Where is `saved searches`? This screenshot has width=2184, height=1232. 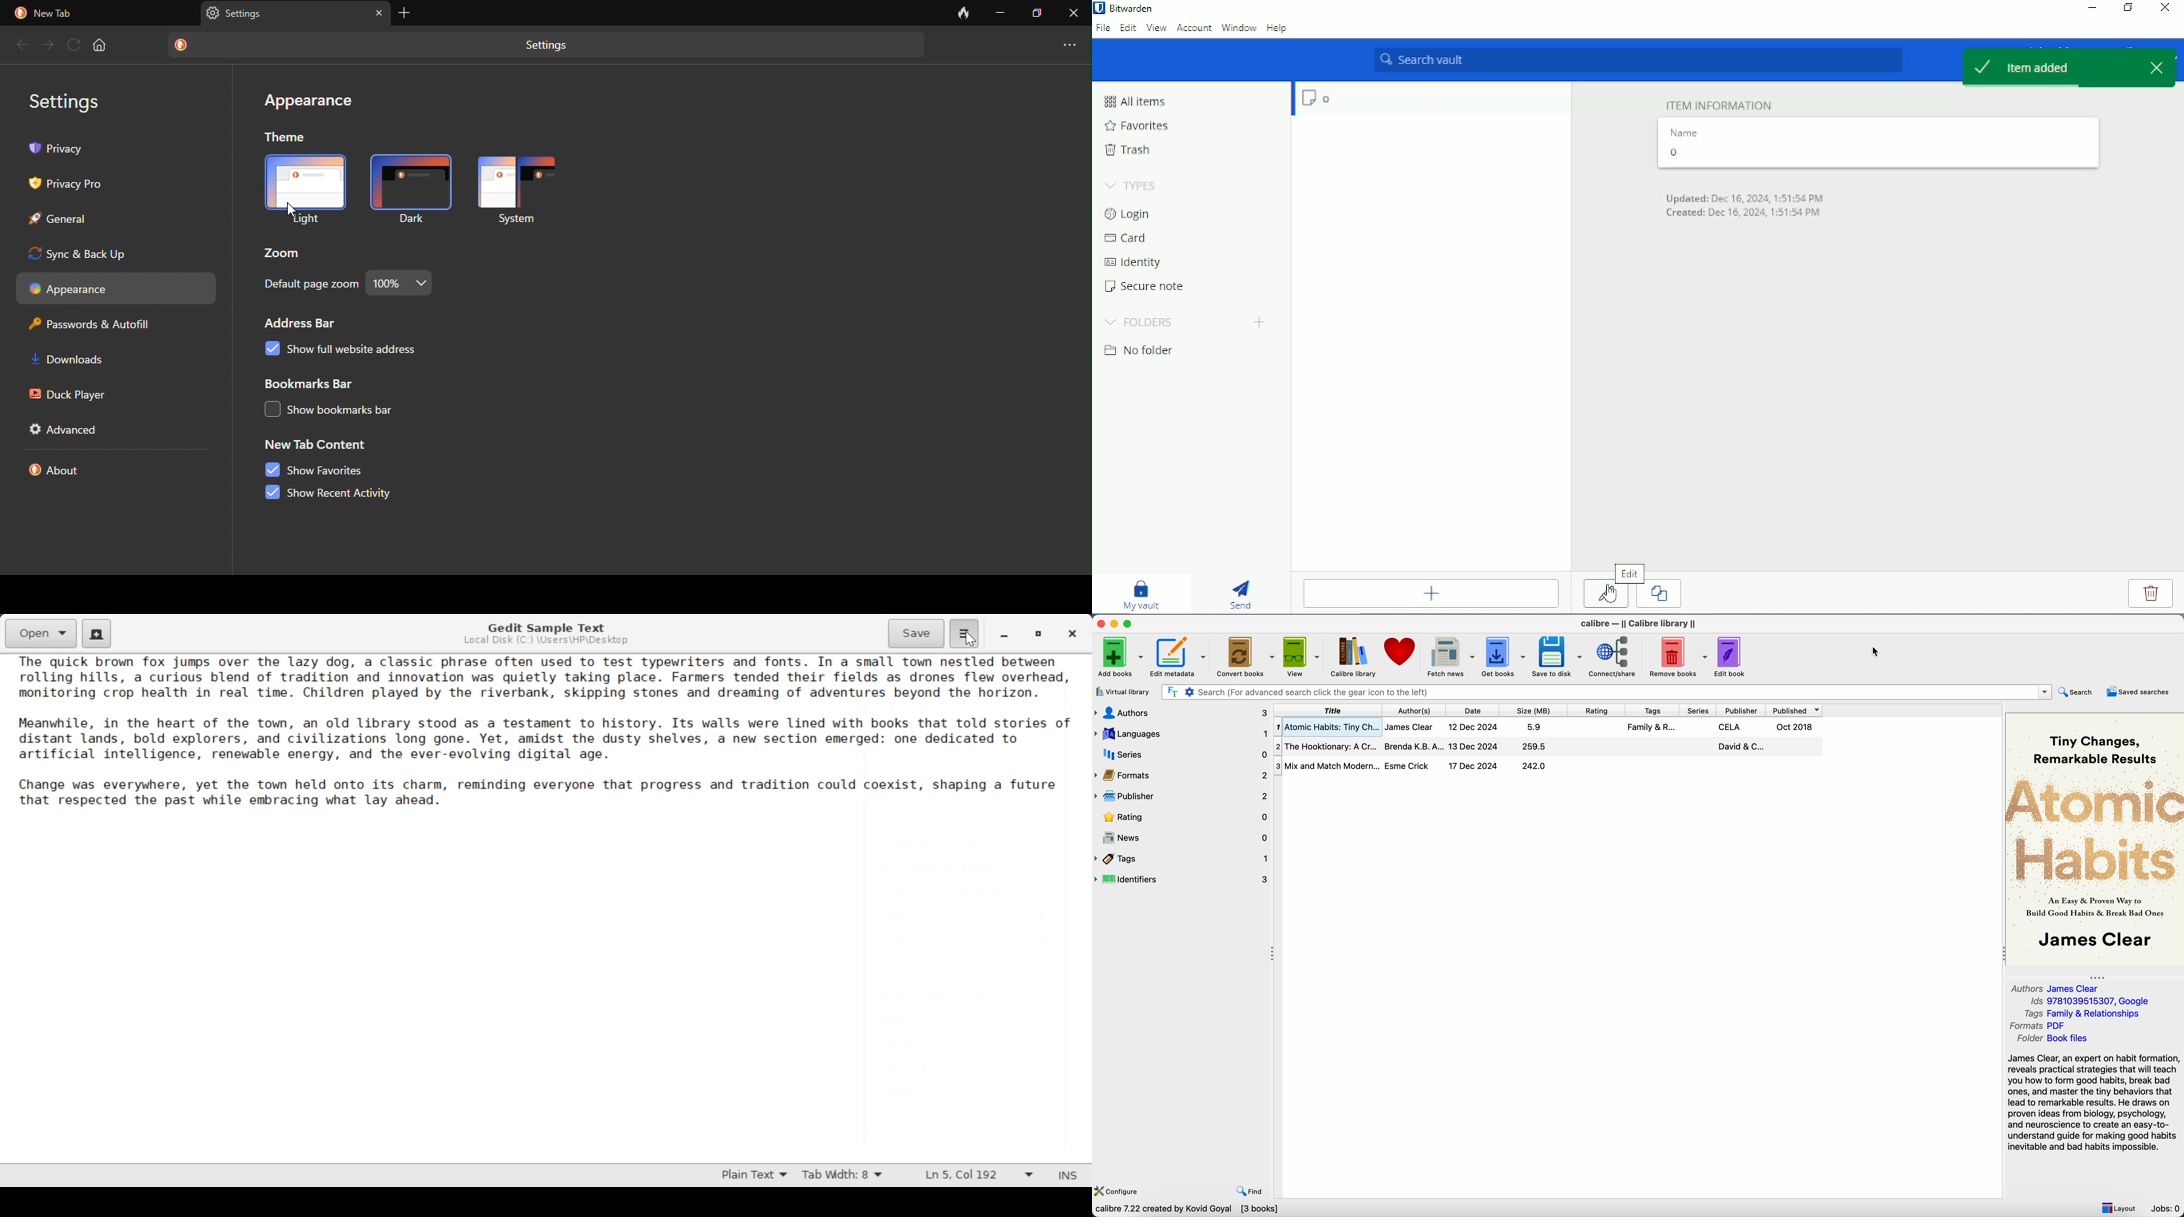 saved searches is located at coordinates (2140, 691).